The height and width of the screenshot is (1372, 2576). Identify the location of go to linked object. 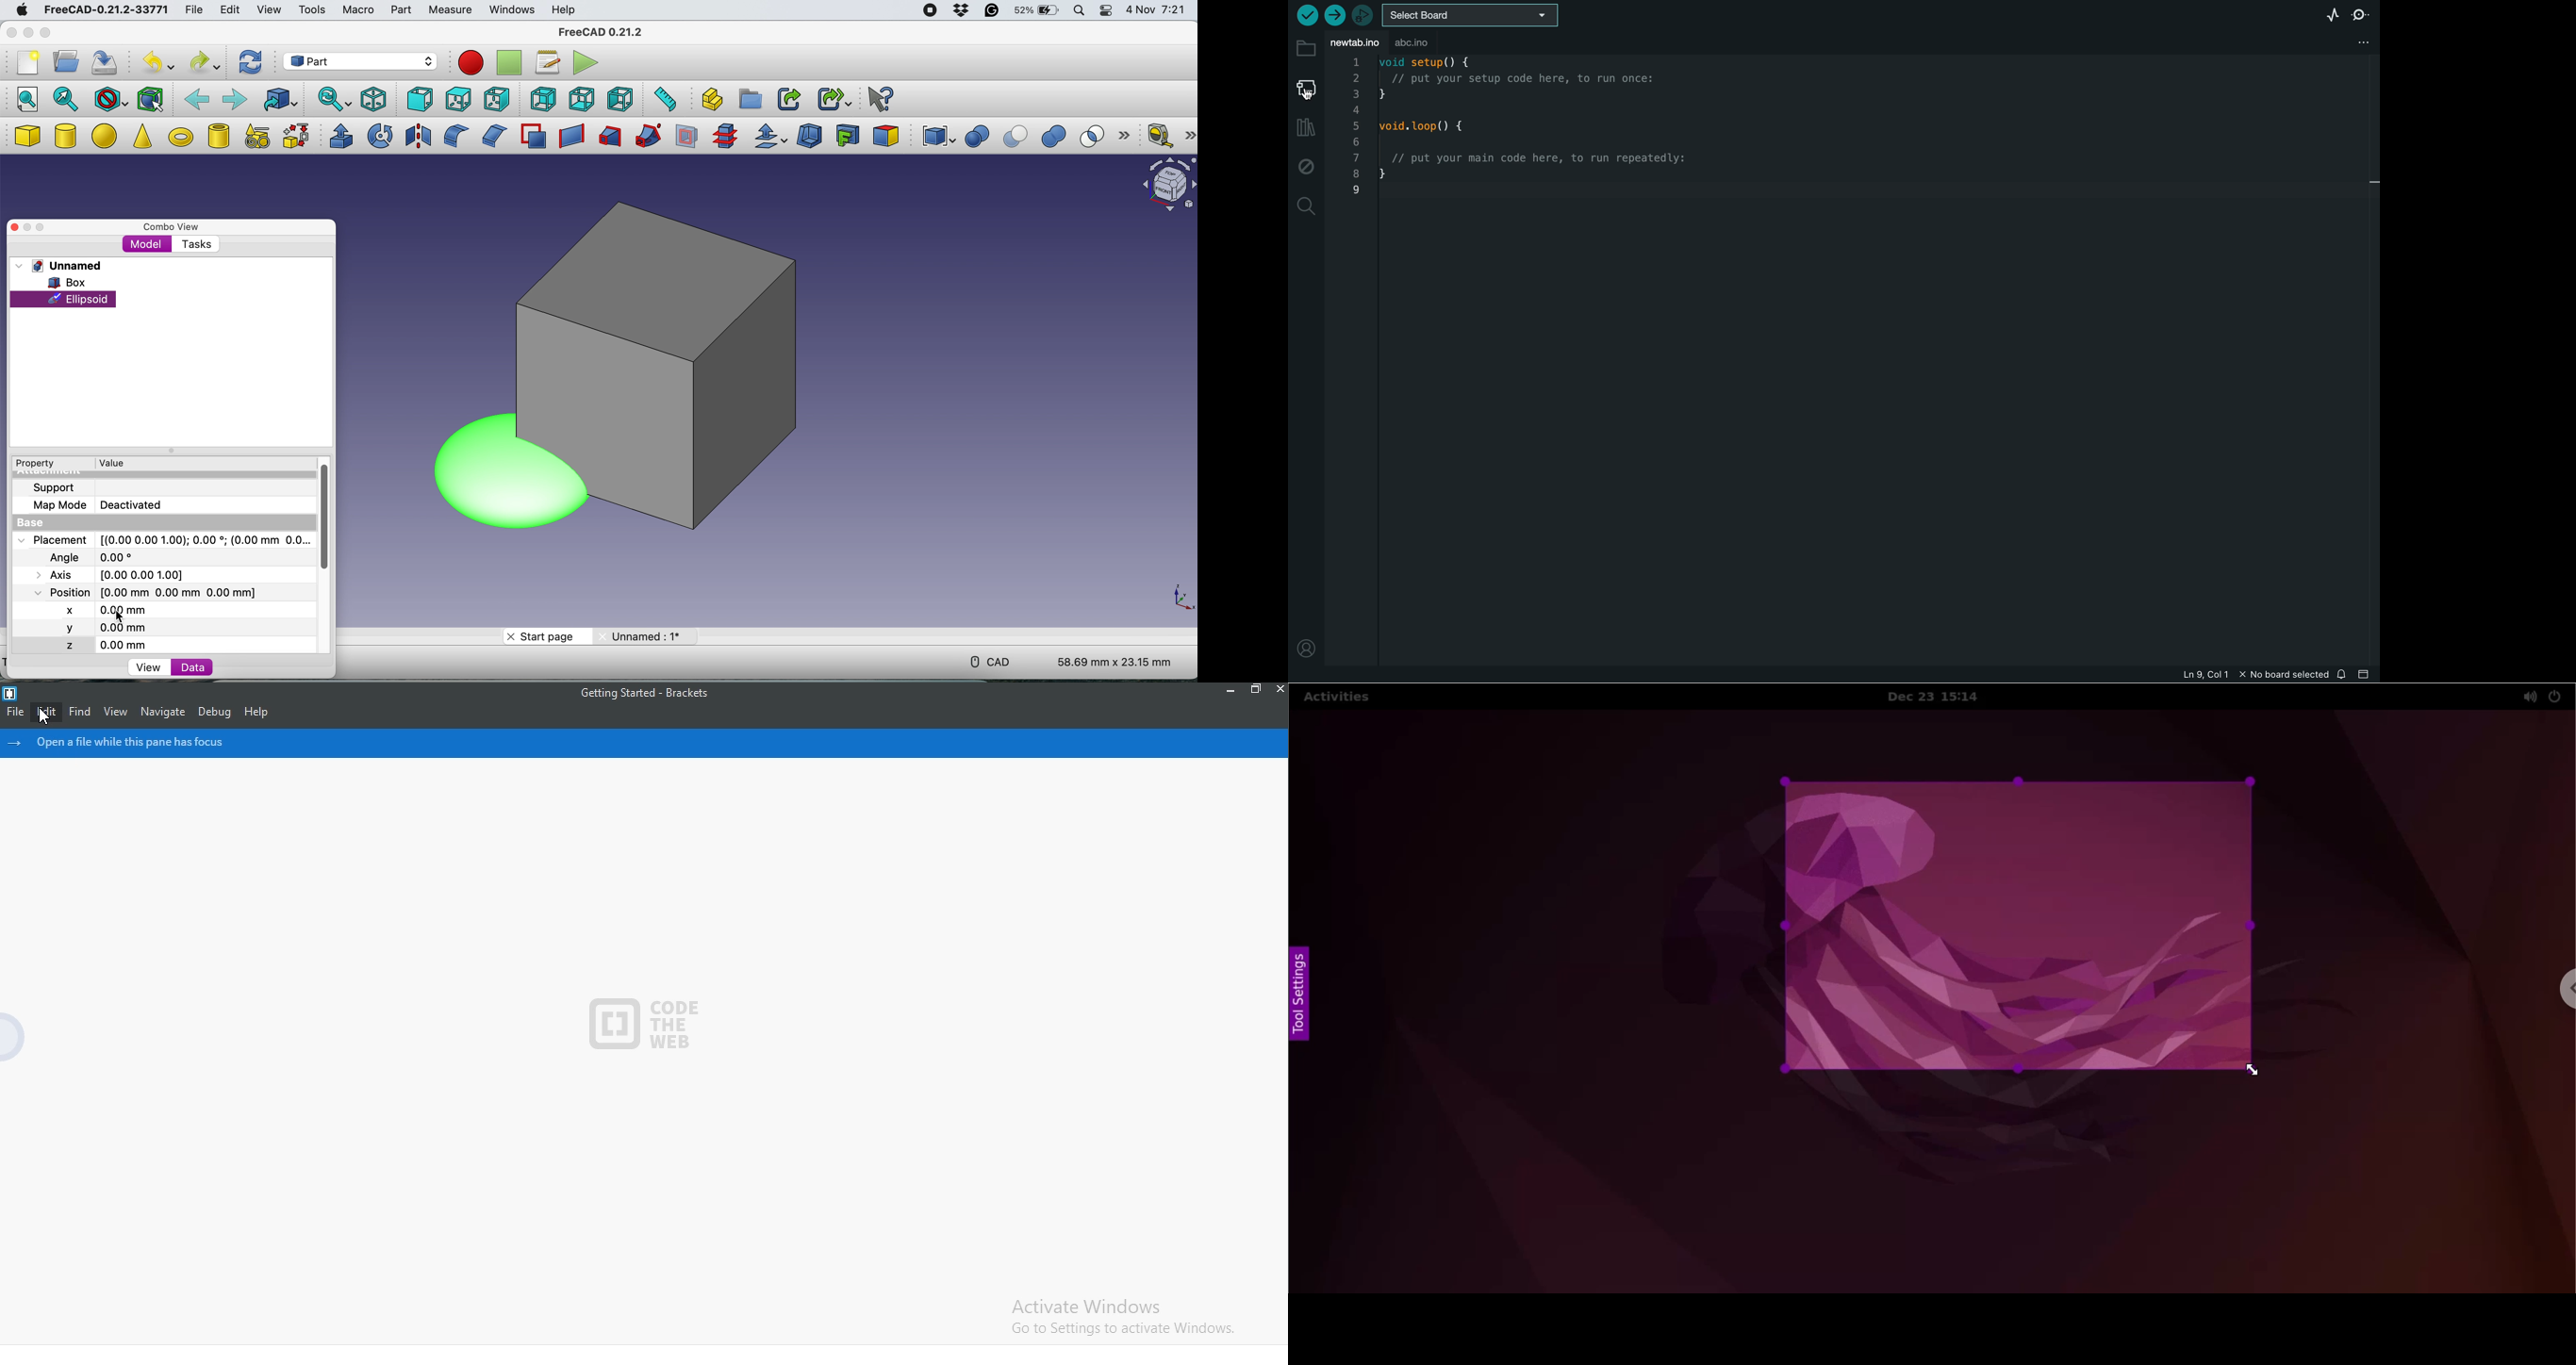
(280, 100).